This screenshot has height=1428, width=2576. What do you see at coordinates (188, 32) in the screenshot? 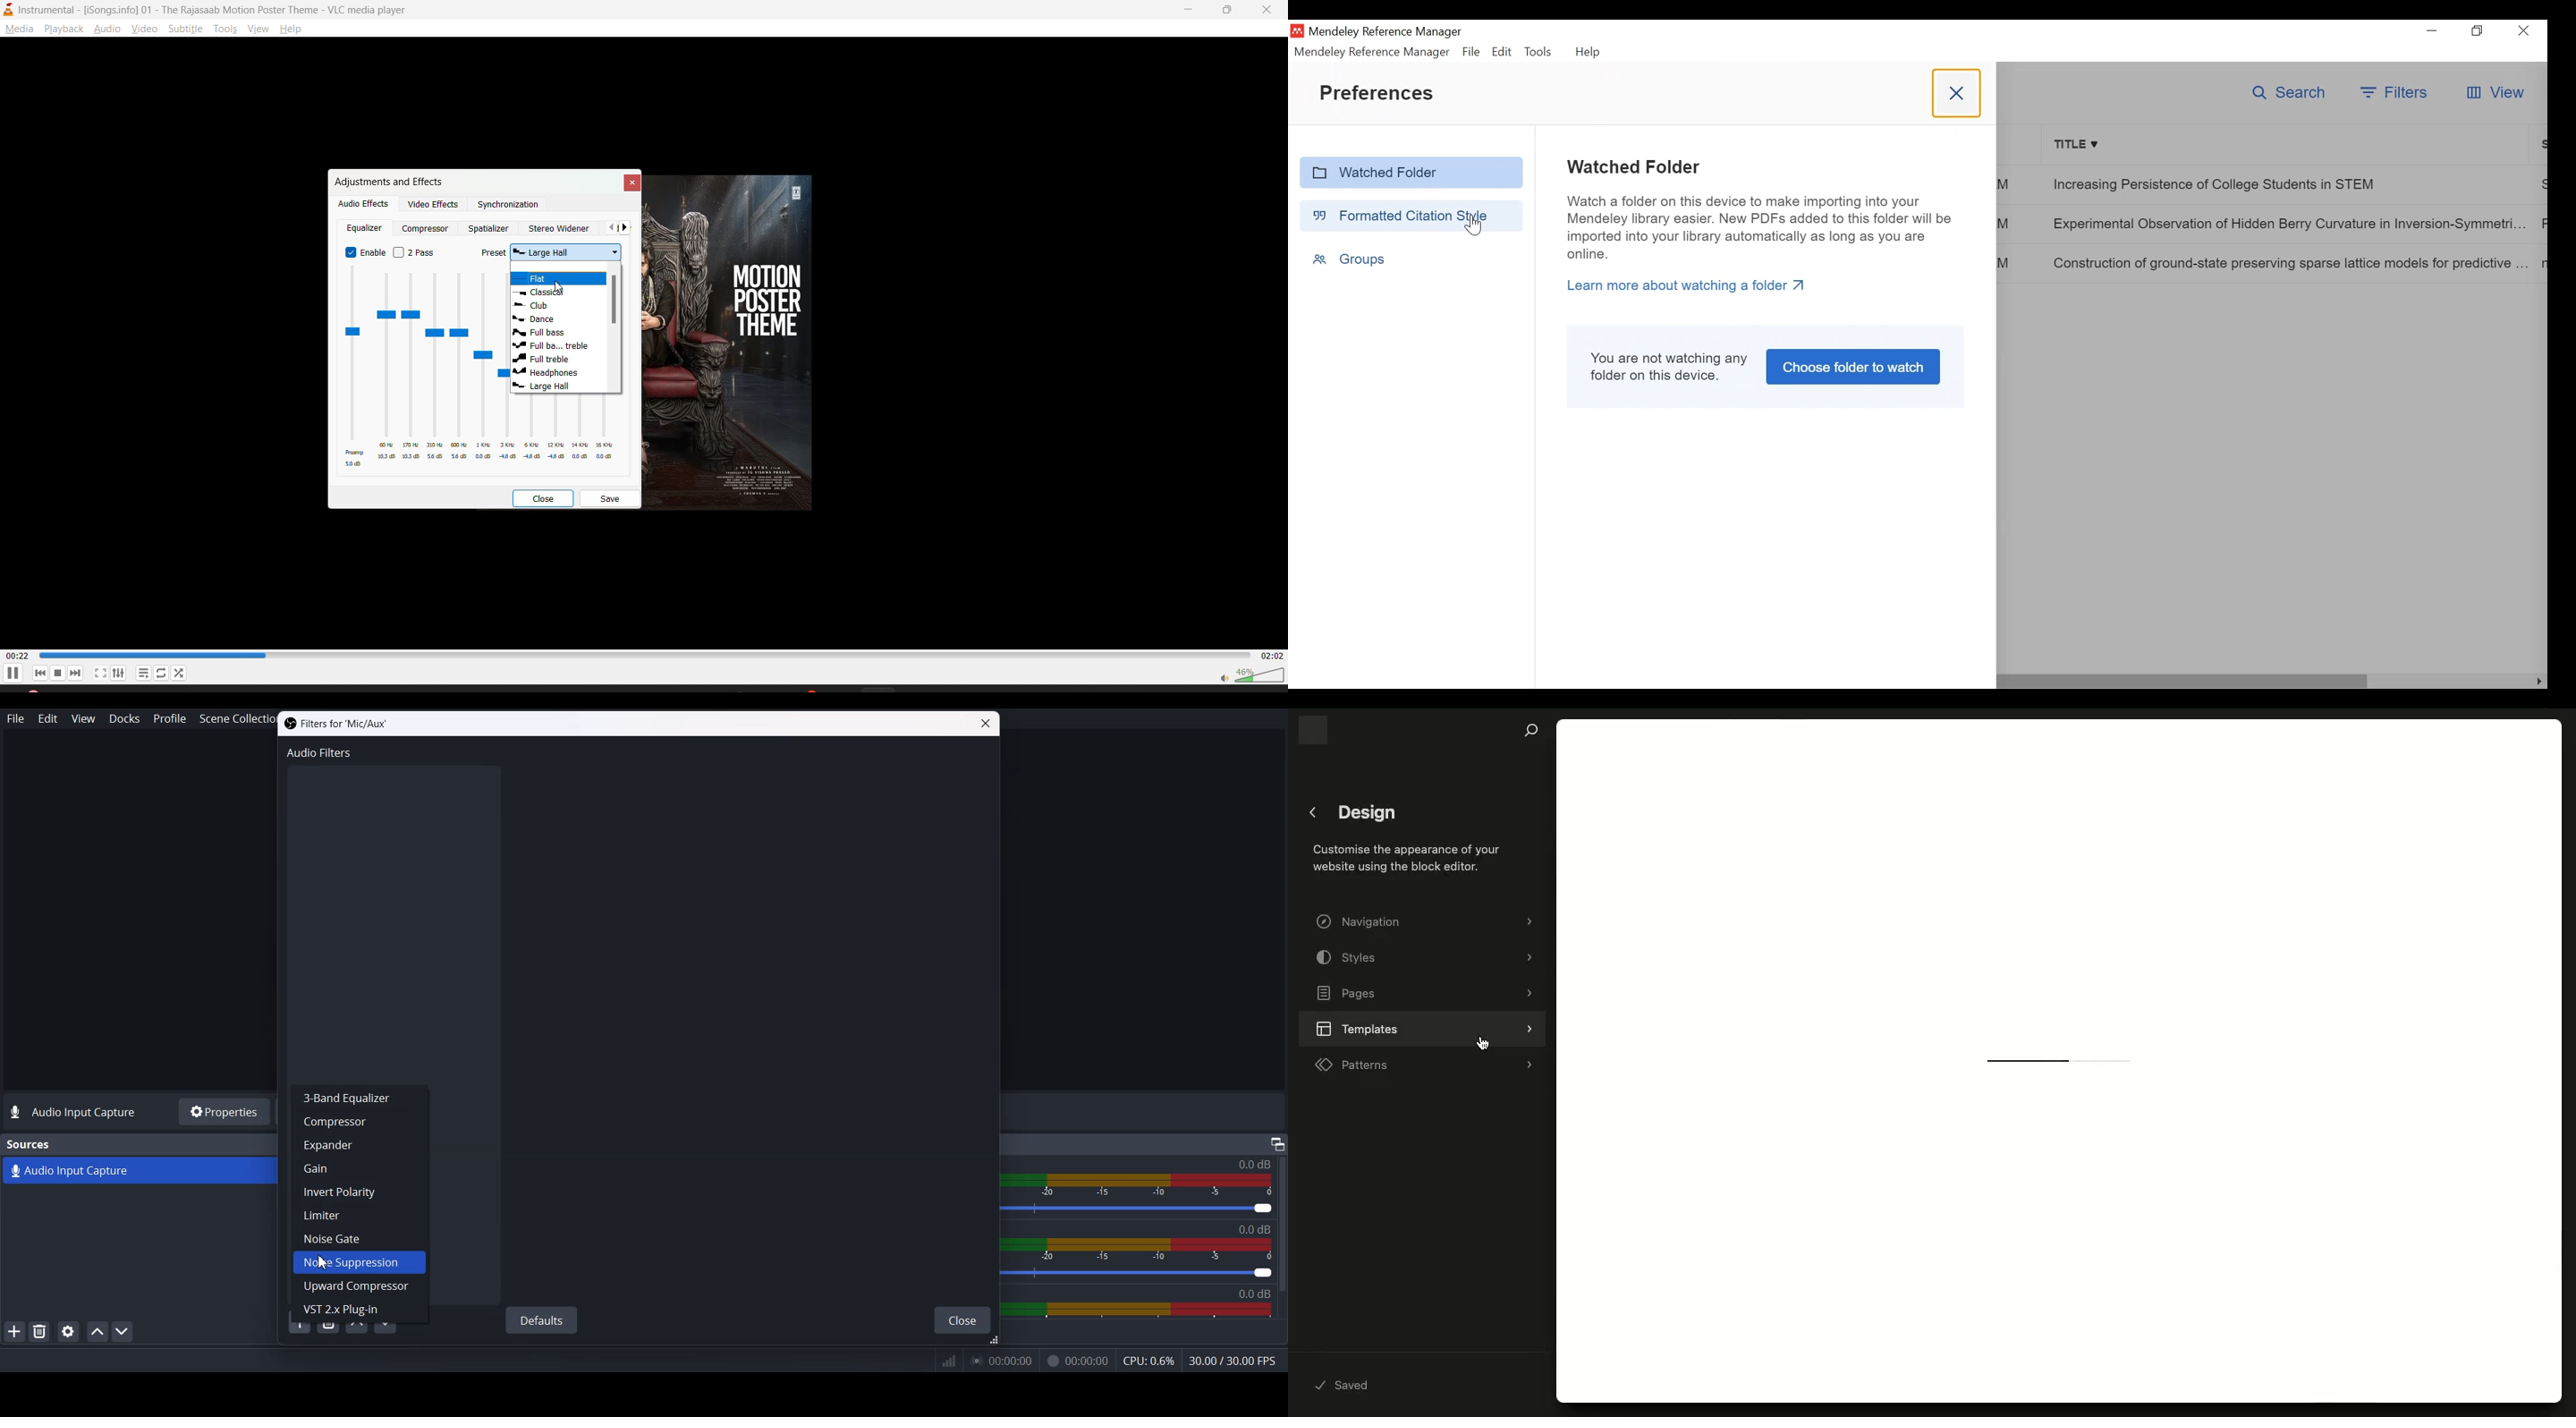
I see `subtitle` at bounding box center [188, 32].